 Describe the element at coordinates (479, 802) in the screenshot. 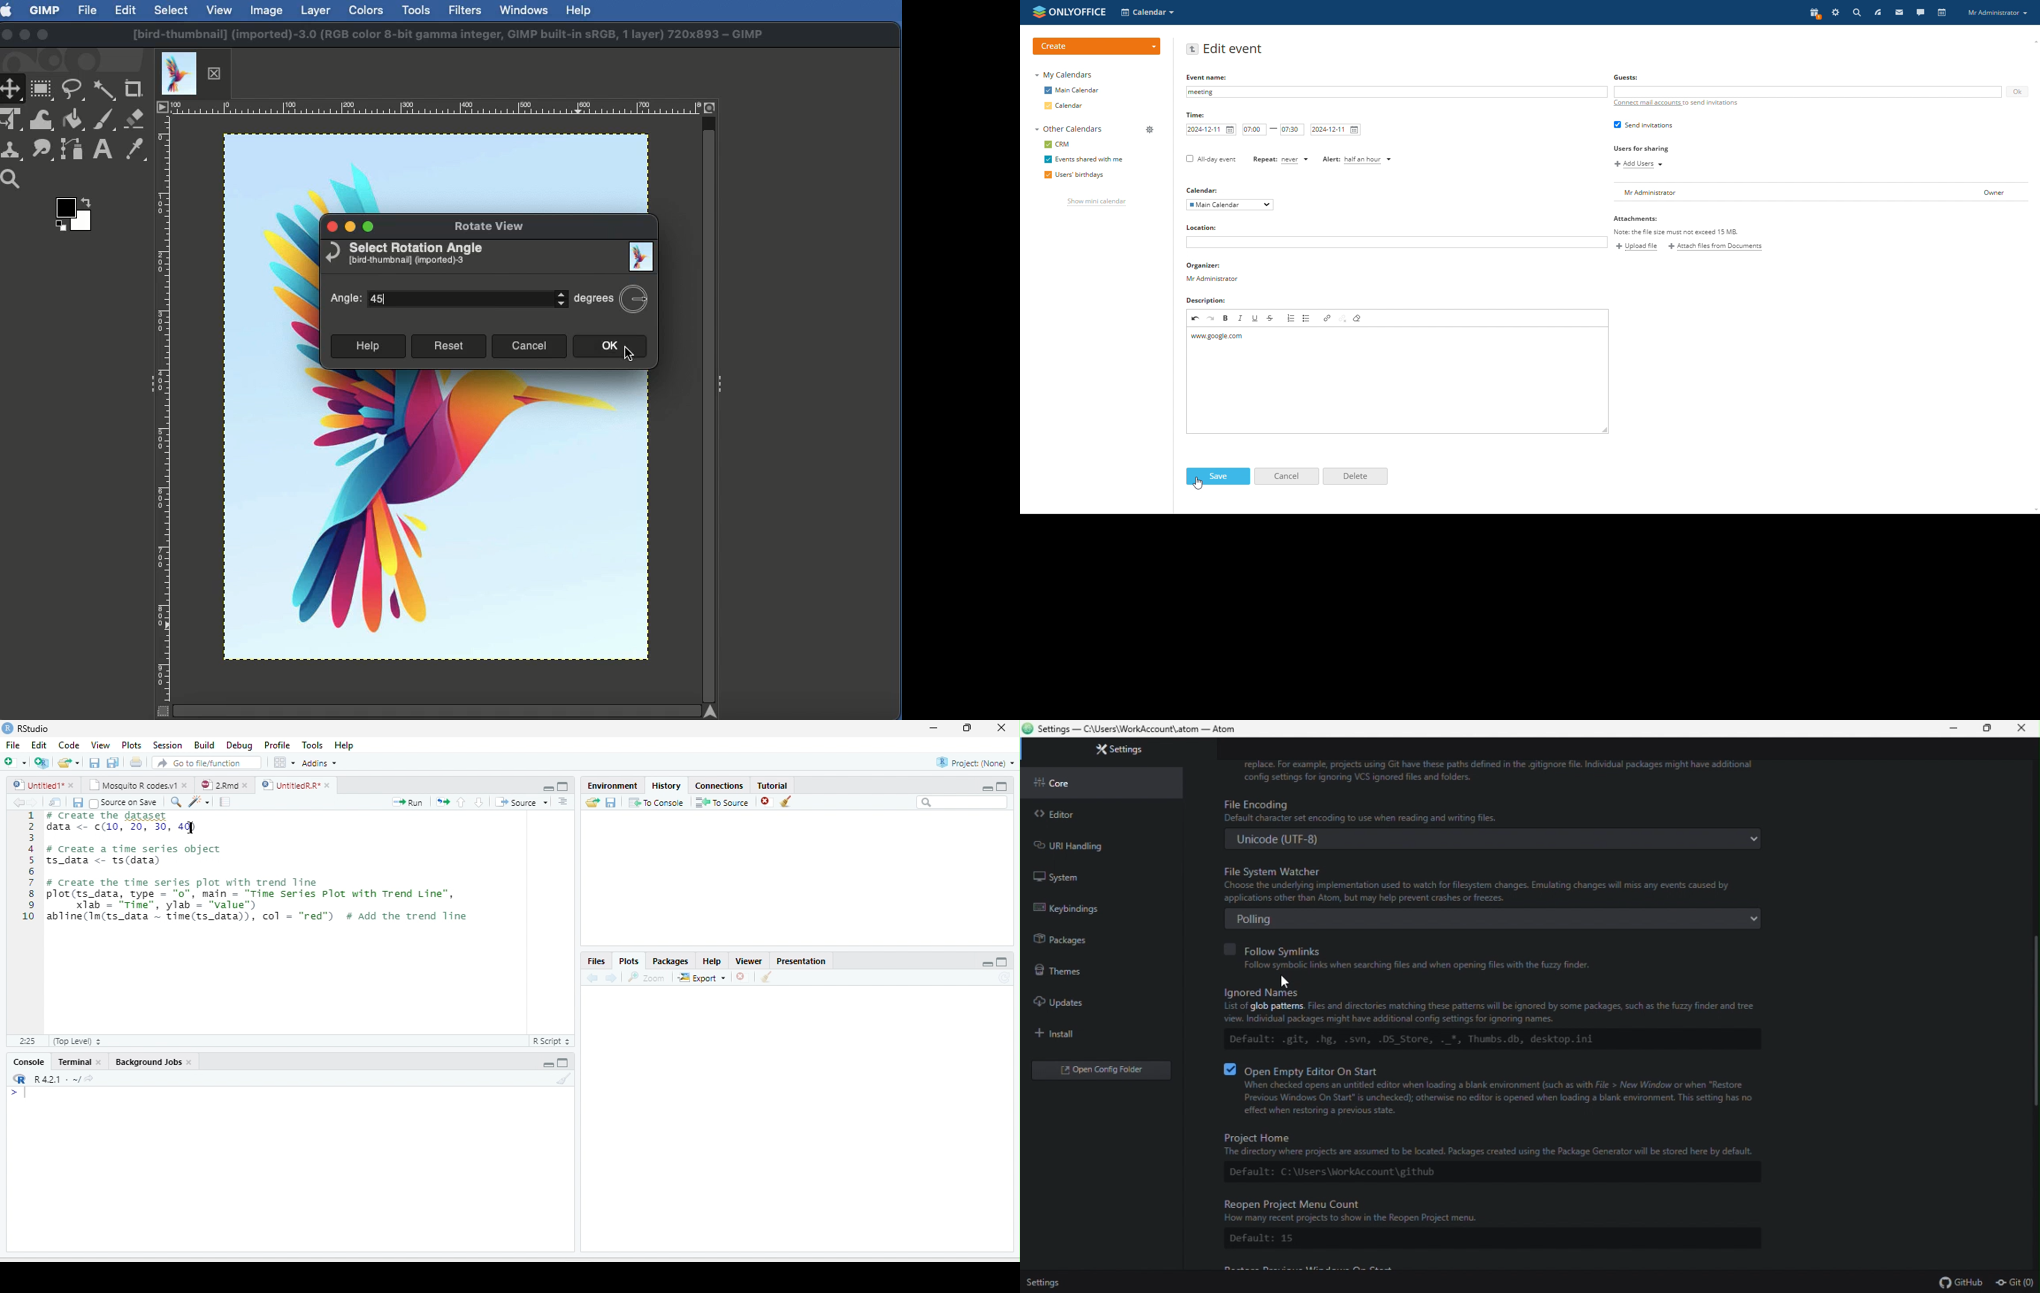

I see `Go to next section/chunk` at that location.